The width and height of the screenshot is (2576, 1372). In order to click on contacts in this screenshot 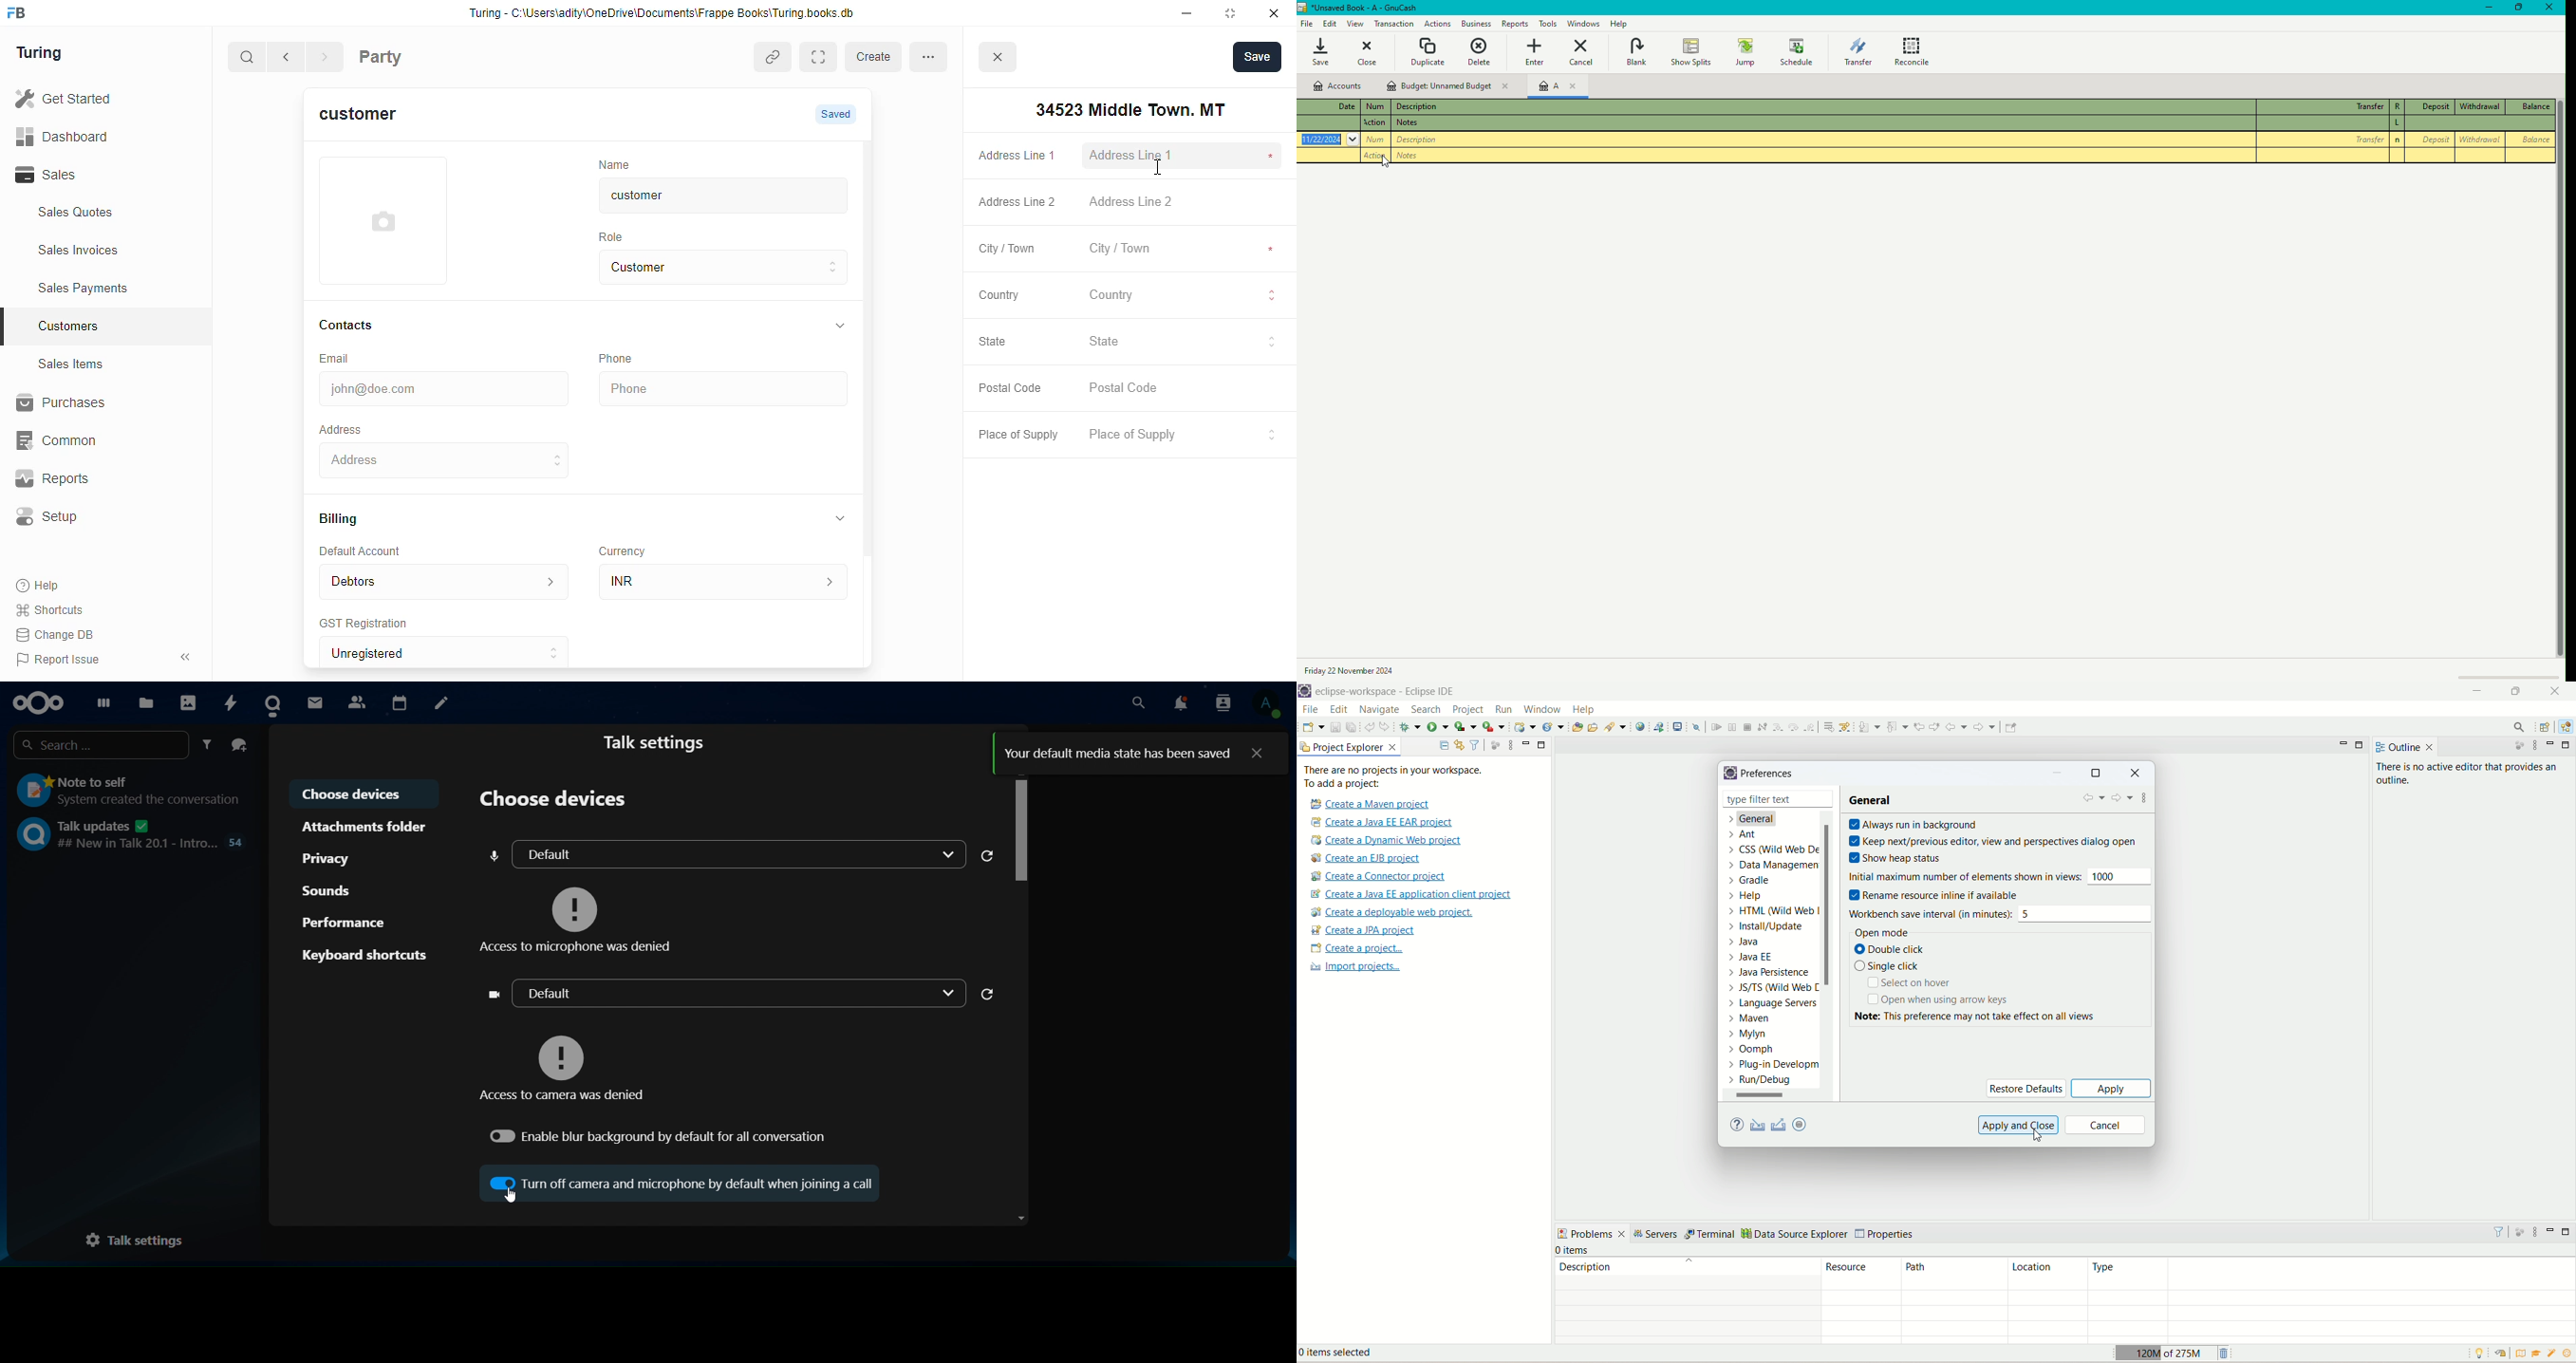, I will do `click(357, 701)`.